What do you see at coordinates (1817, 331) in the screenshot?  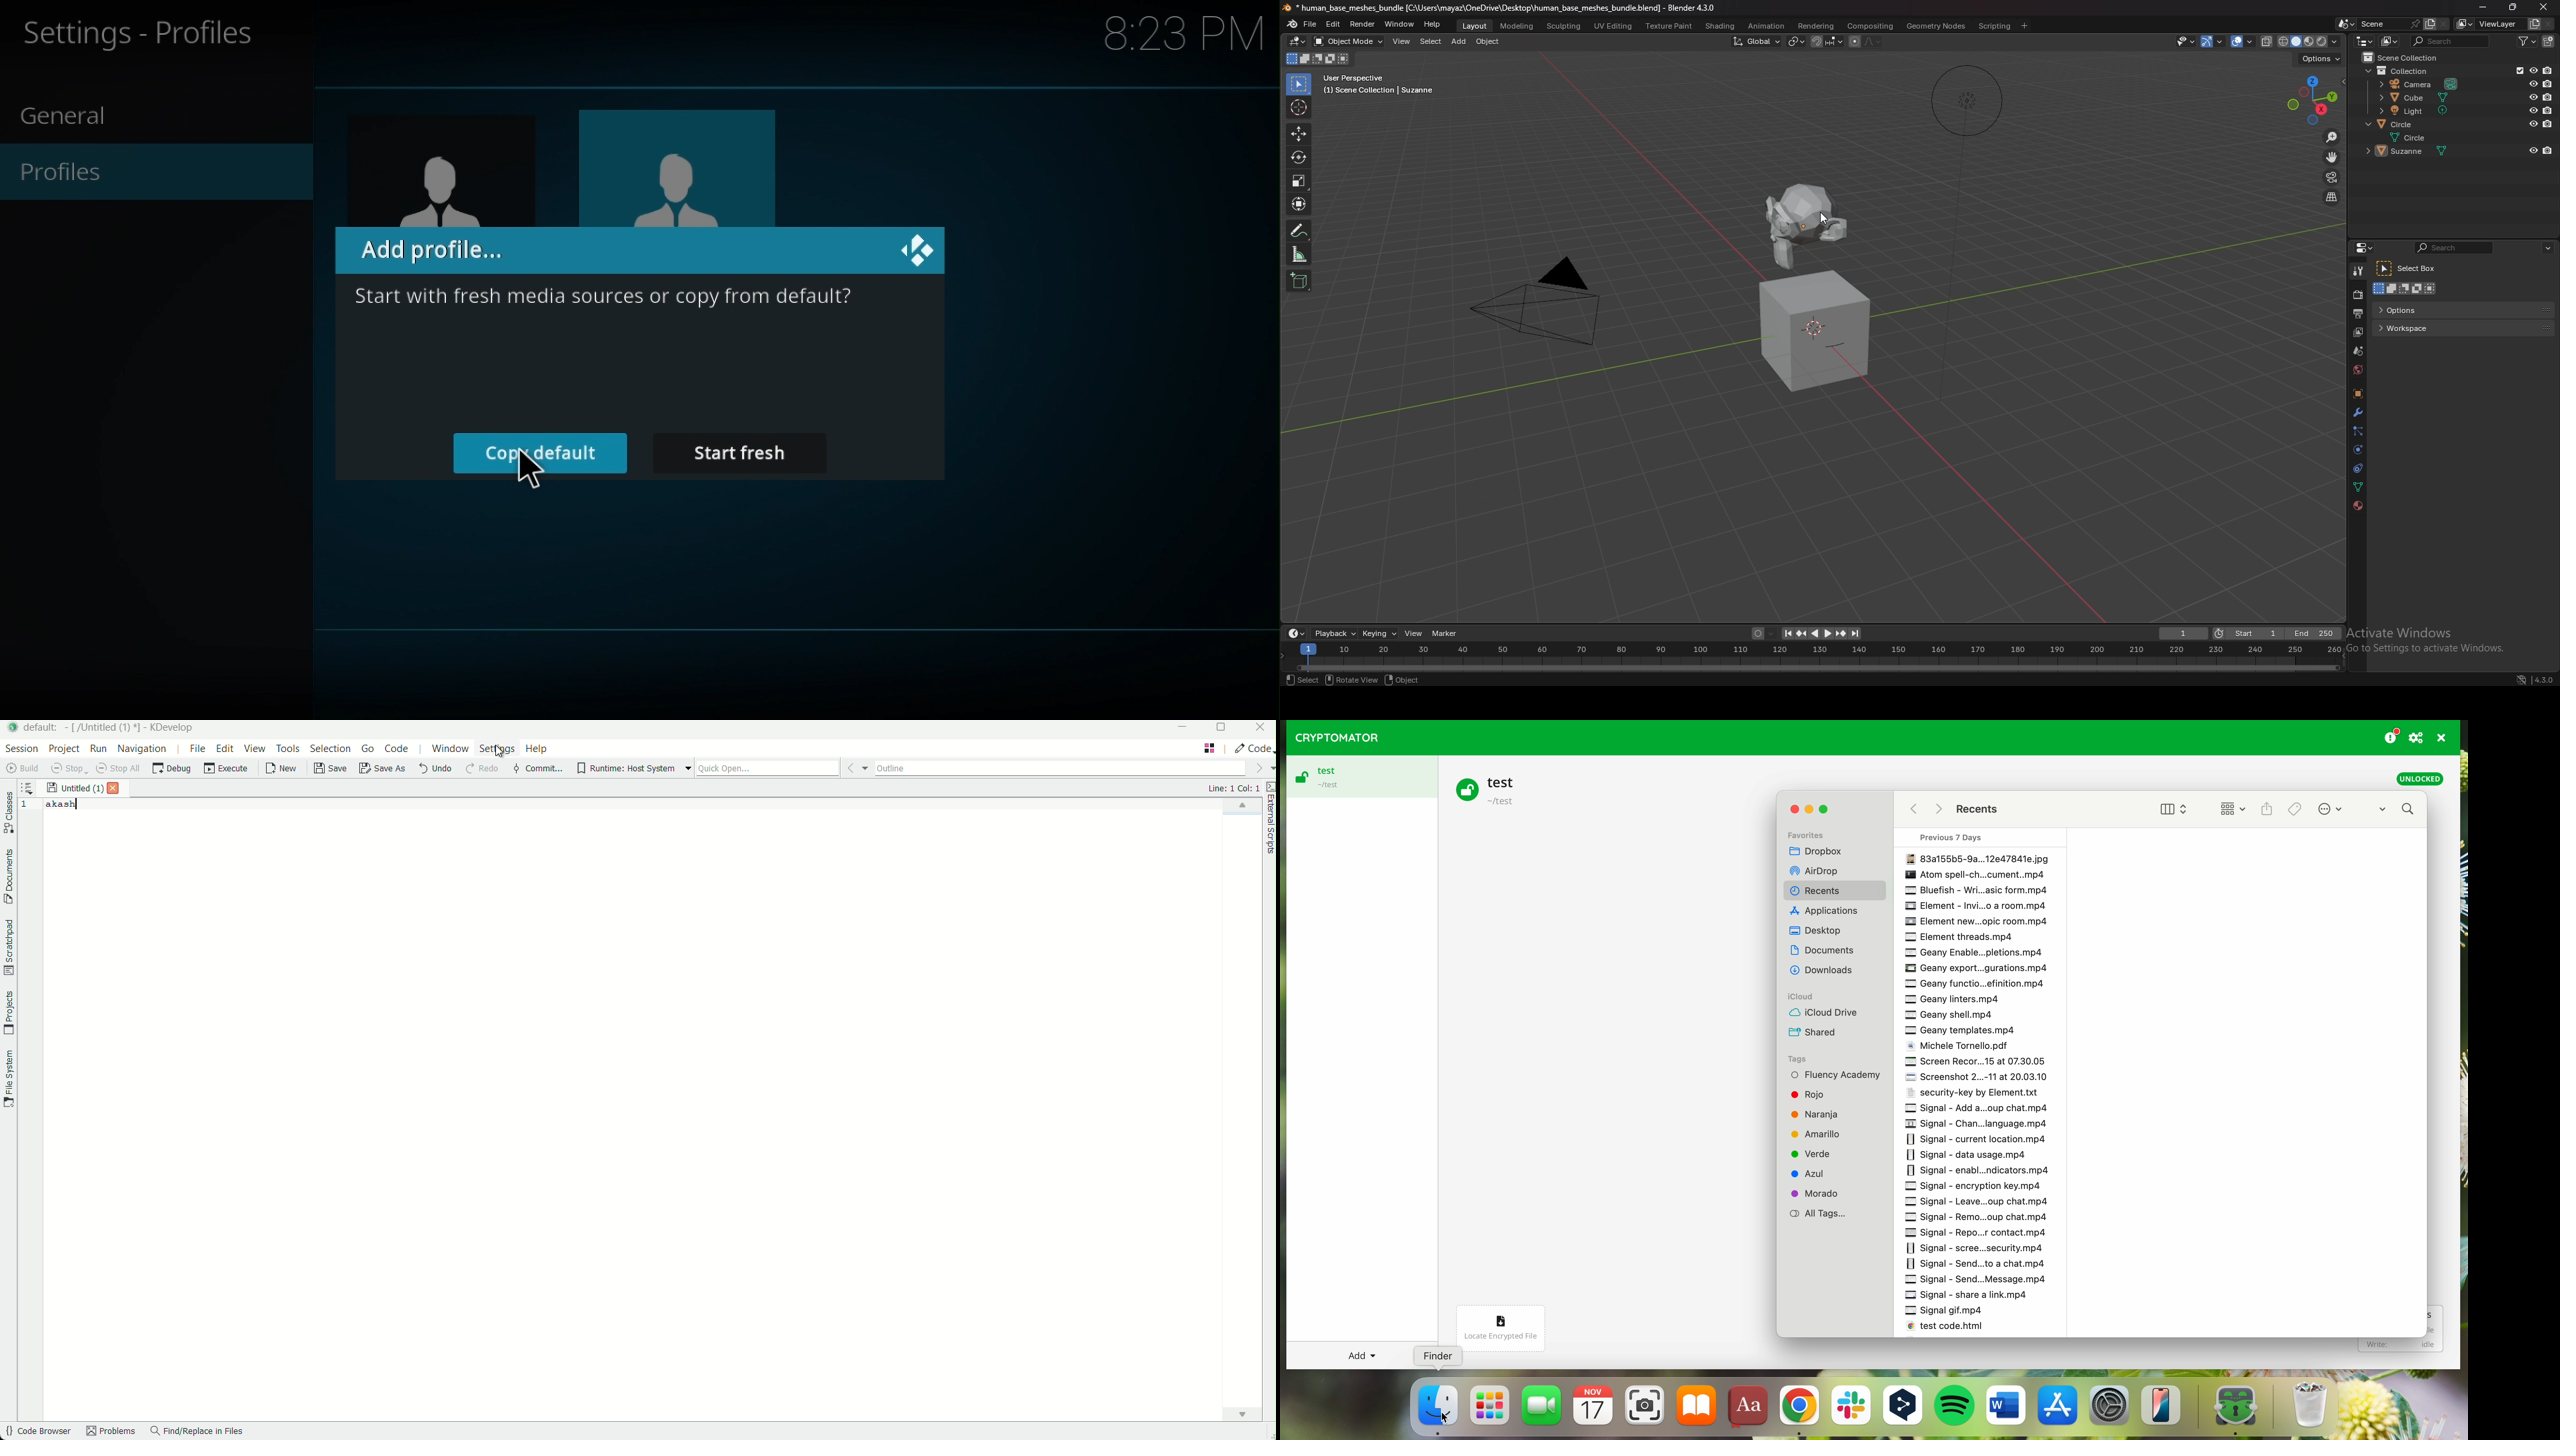 I see `cube` at bounding box center [1817, 331].